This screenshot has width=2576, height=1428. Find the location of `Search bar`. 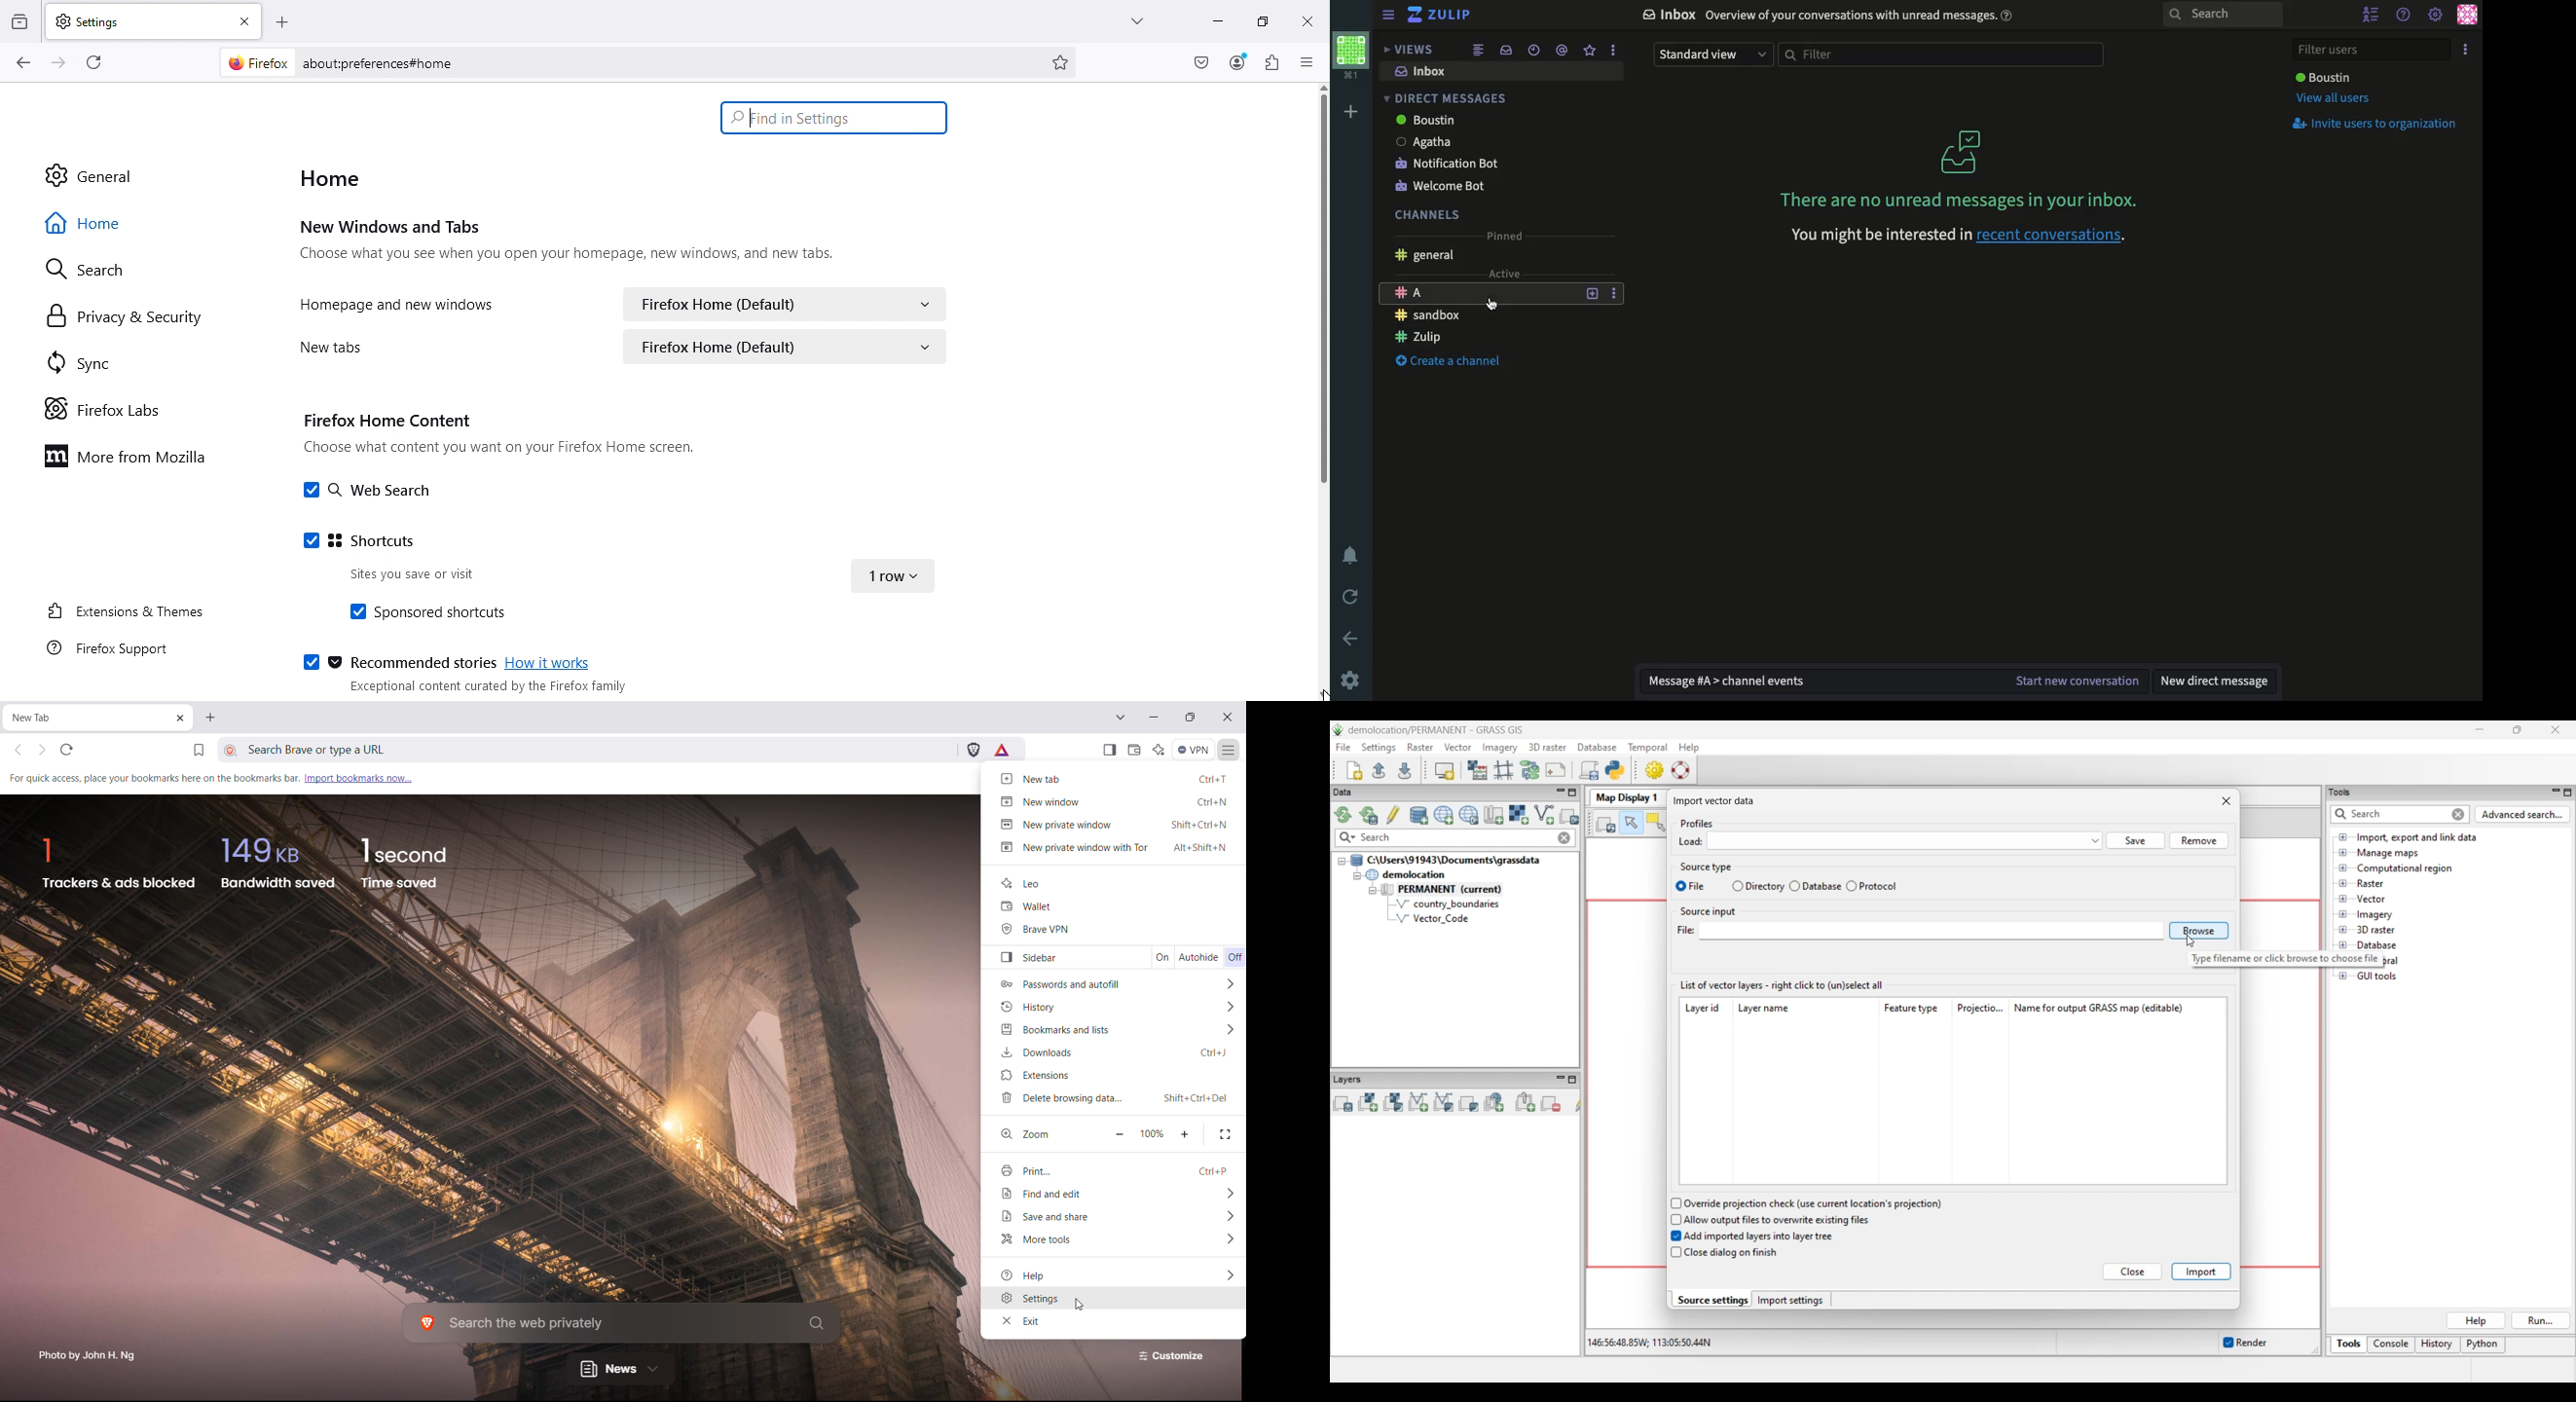

Search bar is located at coordinates (664, 63).